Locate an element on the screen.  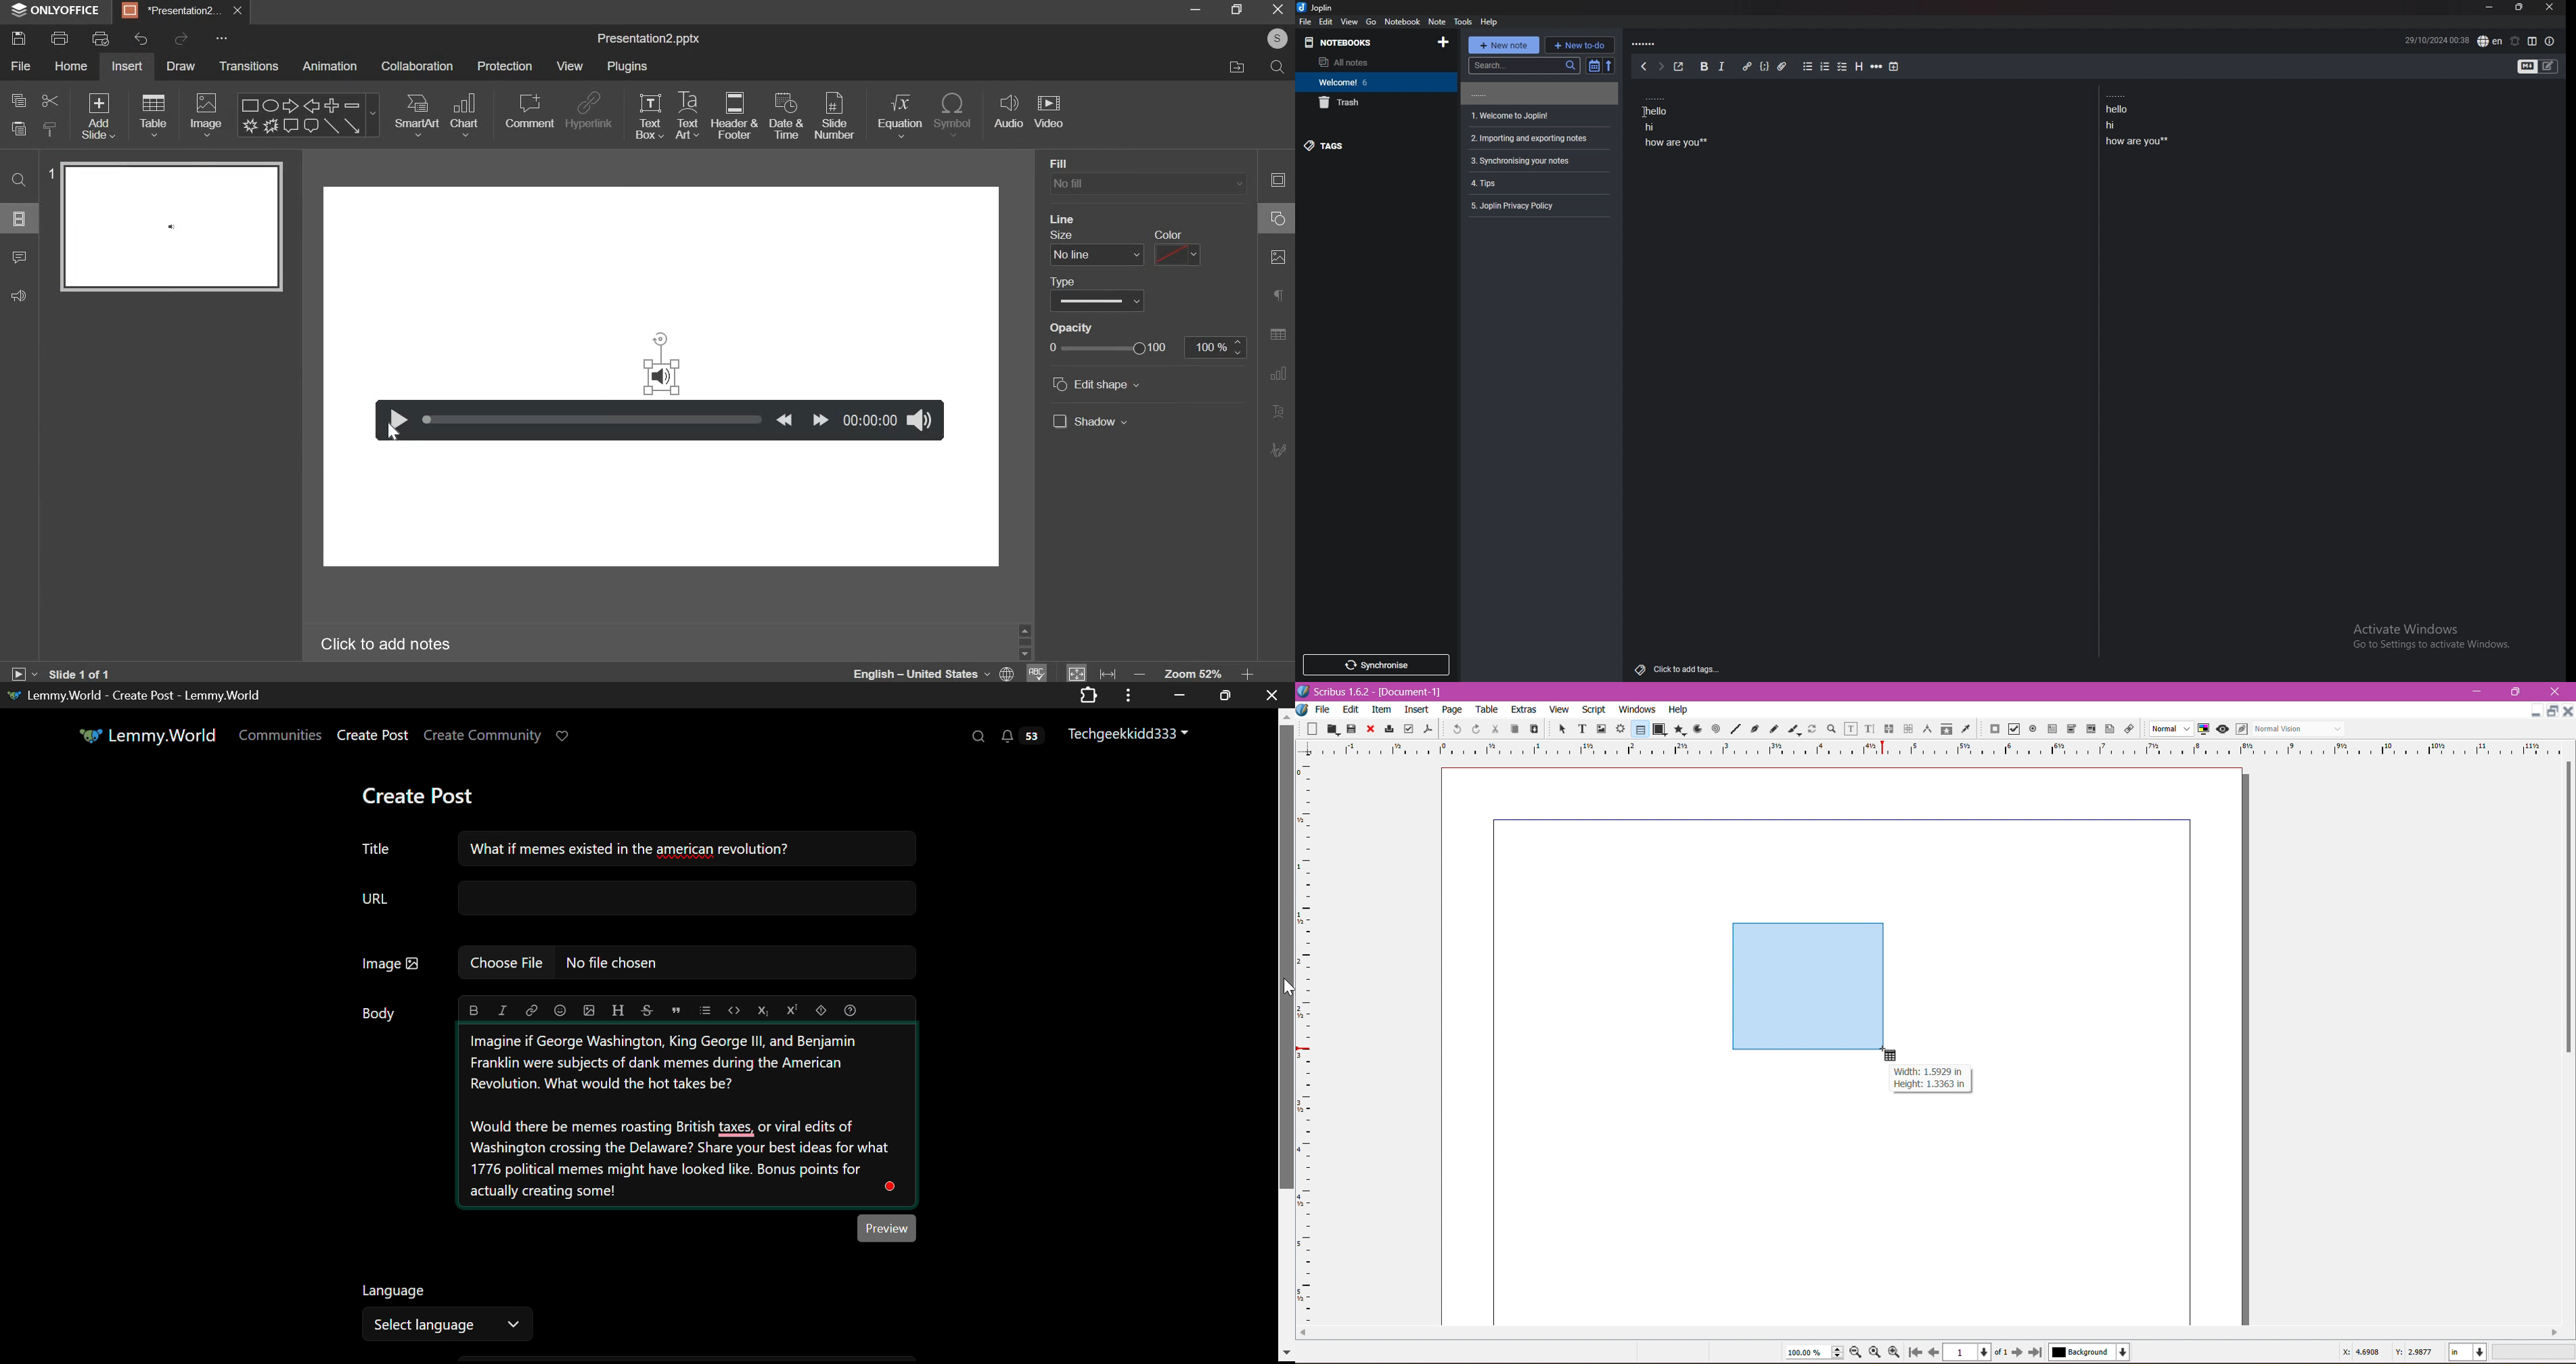
100% is located at coordinates (1207, 347).